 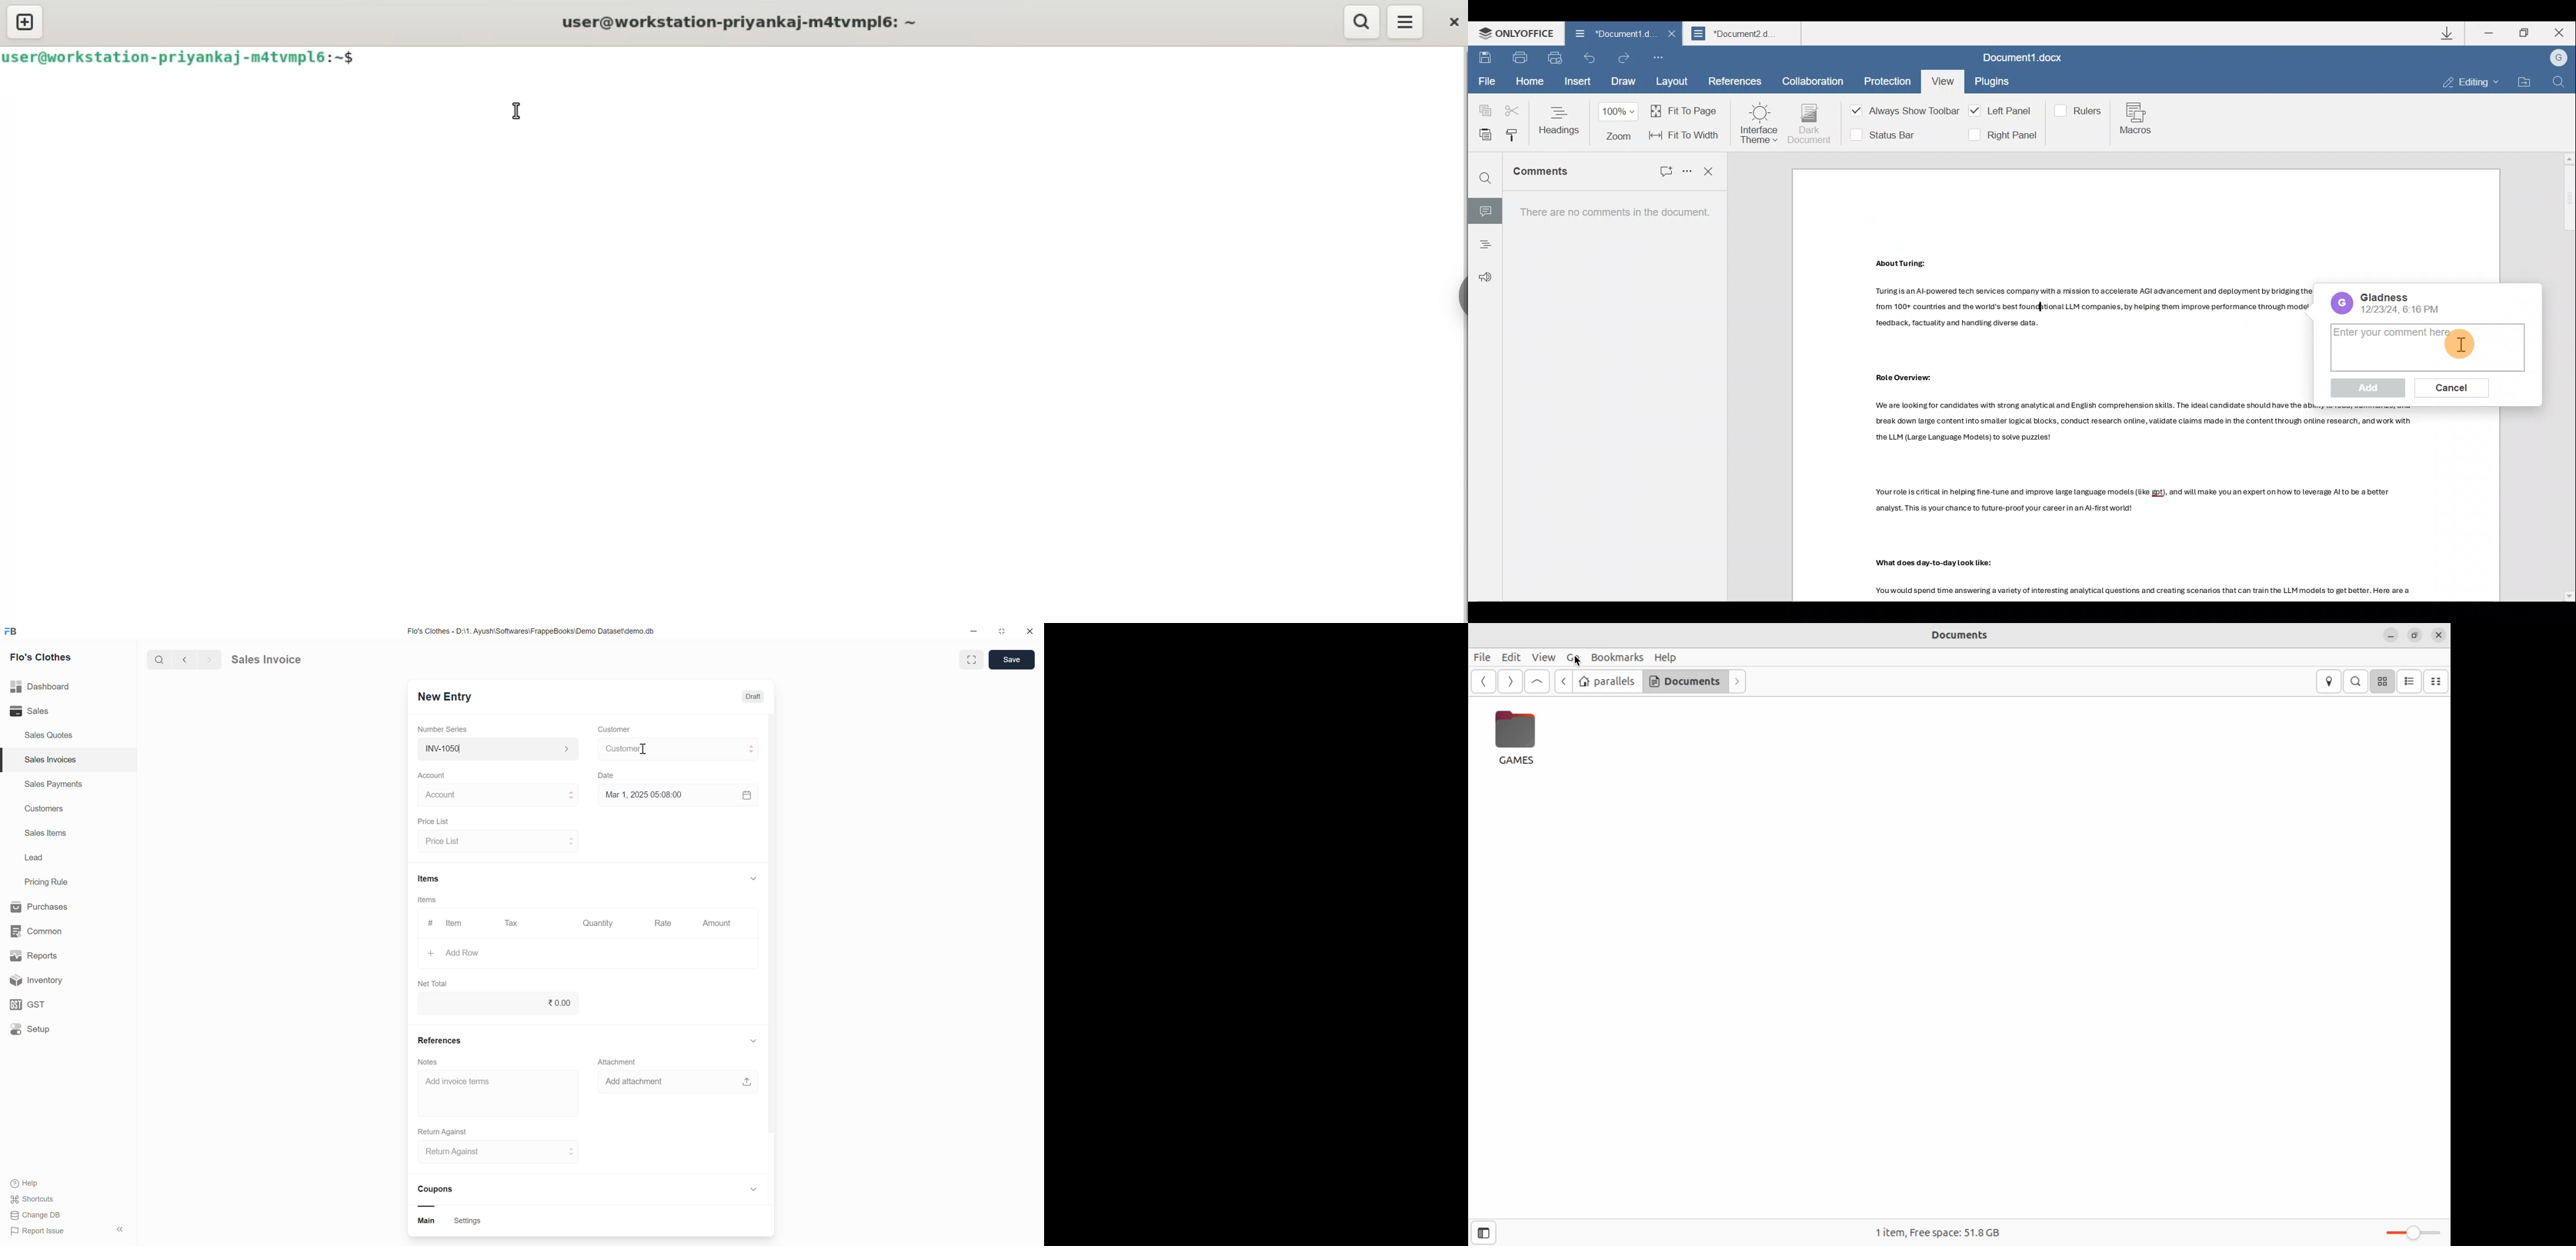 I want to click on Price List, so click(x=432, y=822).